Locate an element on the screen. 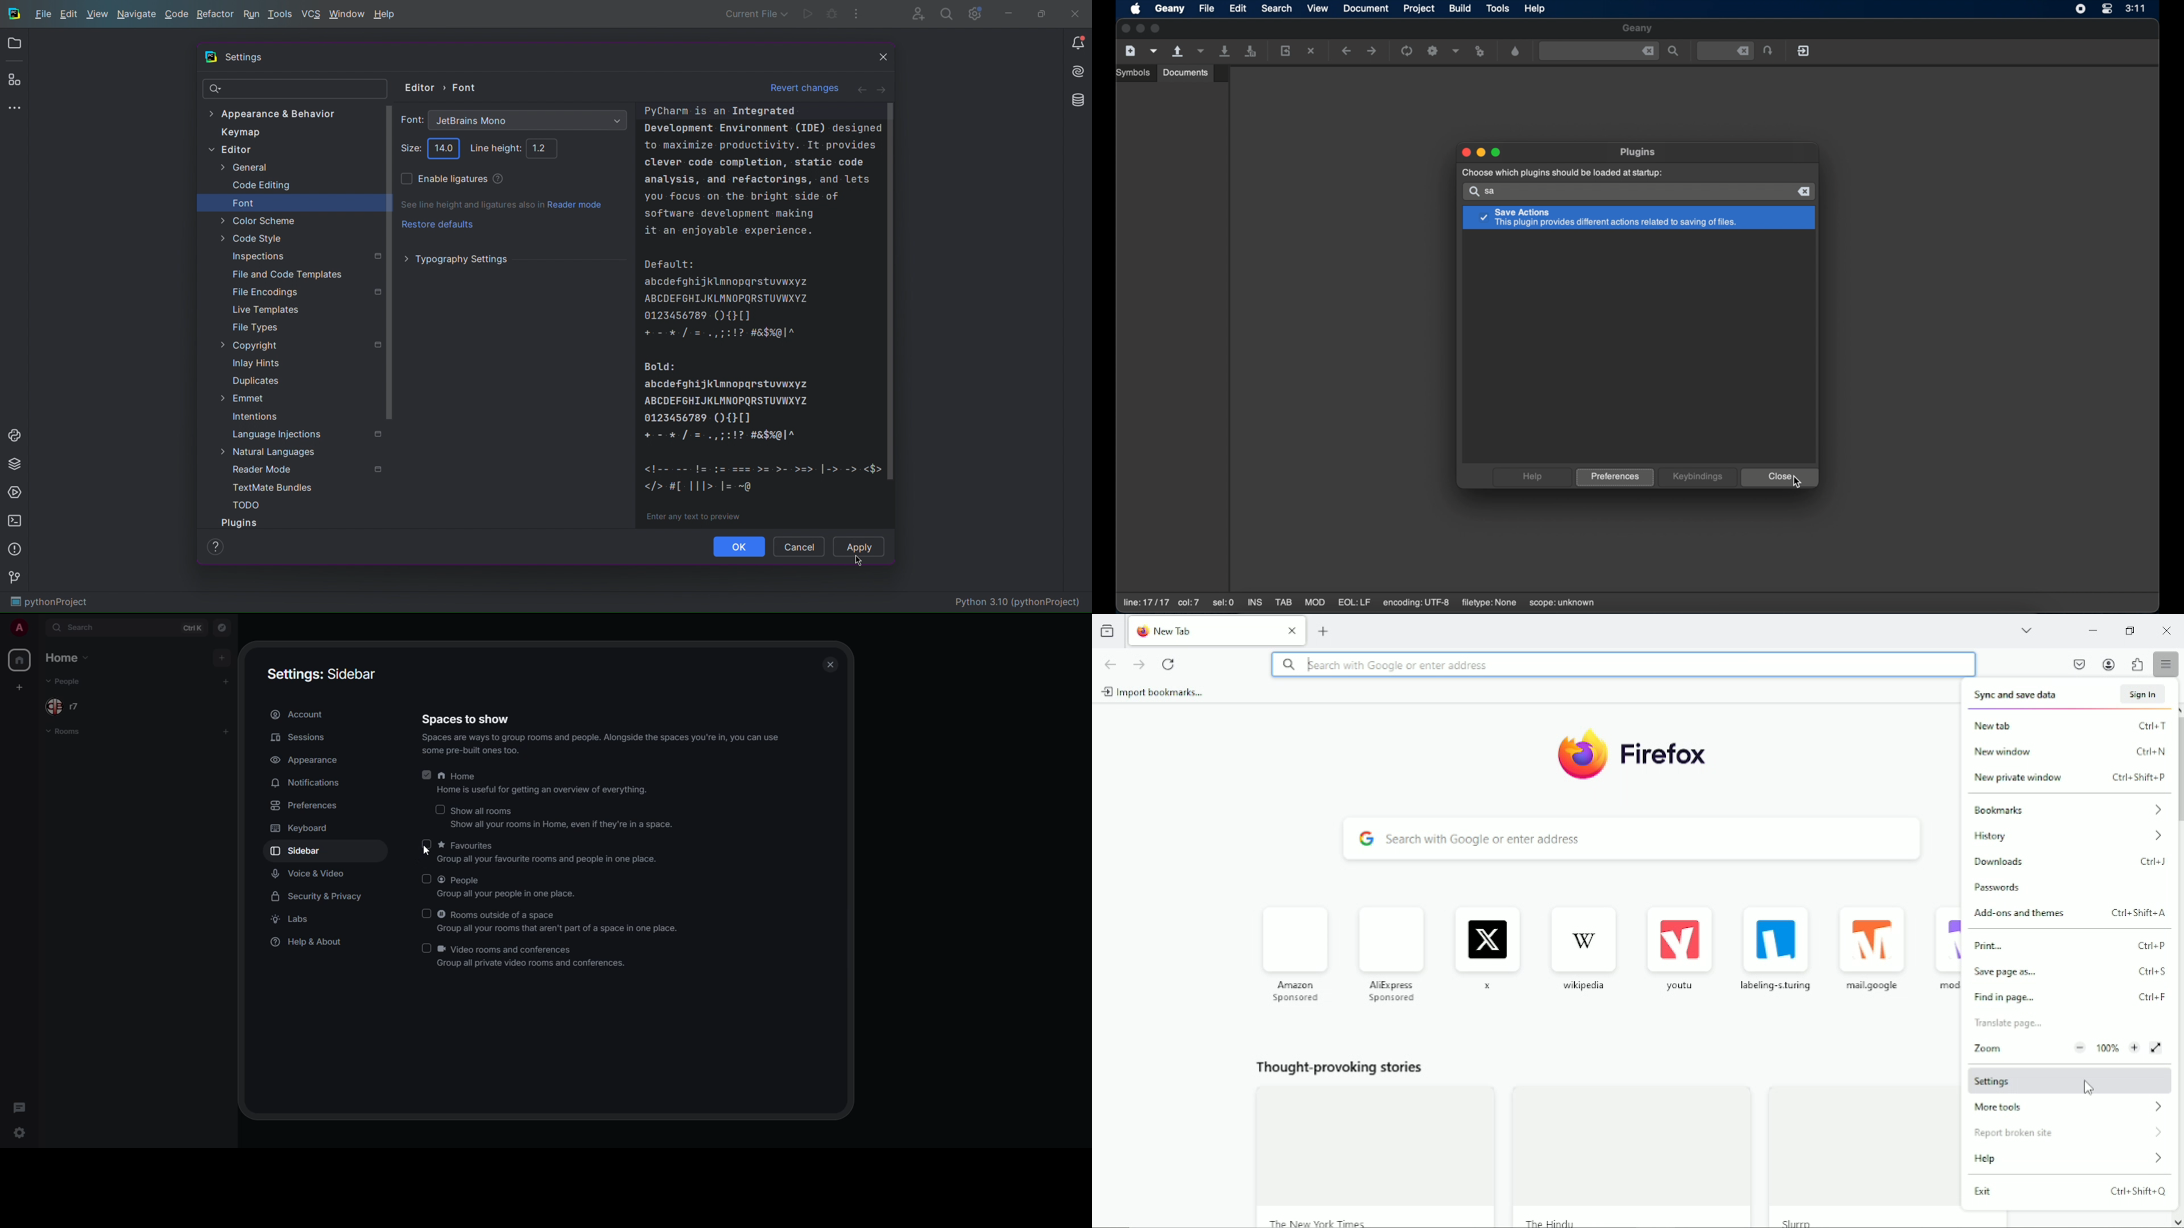 The height and width of the screenshot is (1232, 2184). Run is located at coordinates (250, 15).